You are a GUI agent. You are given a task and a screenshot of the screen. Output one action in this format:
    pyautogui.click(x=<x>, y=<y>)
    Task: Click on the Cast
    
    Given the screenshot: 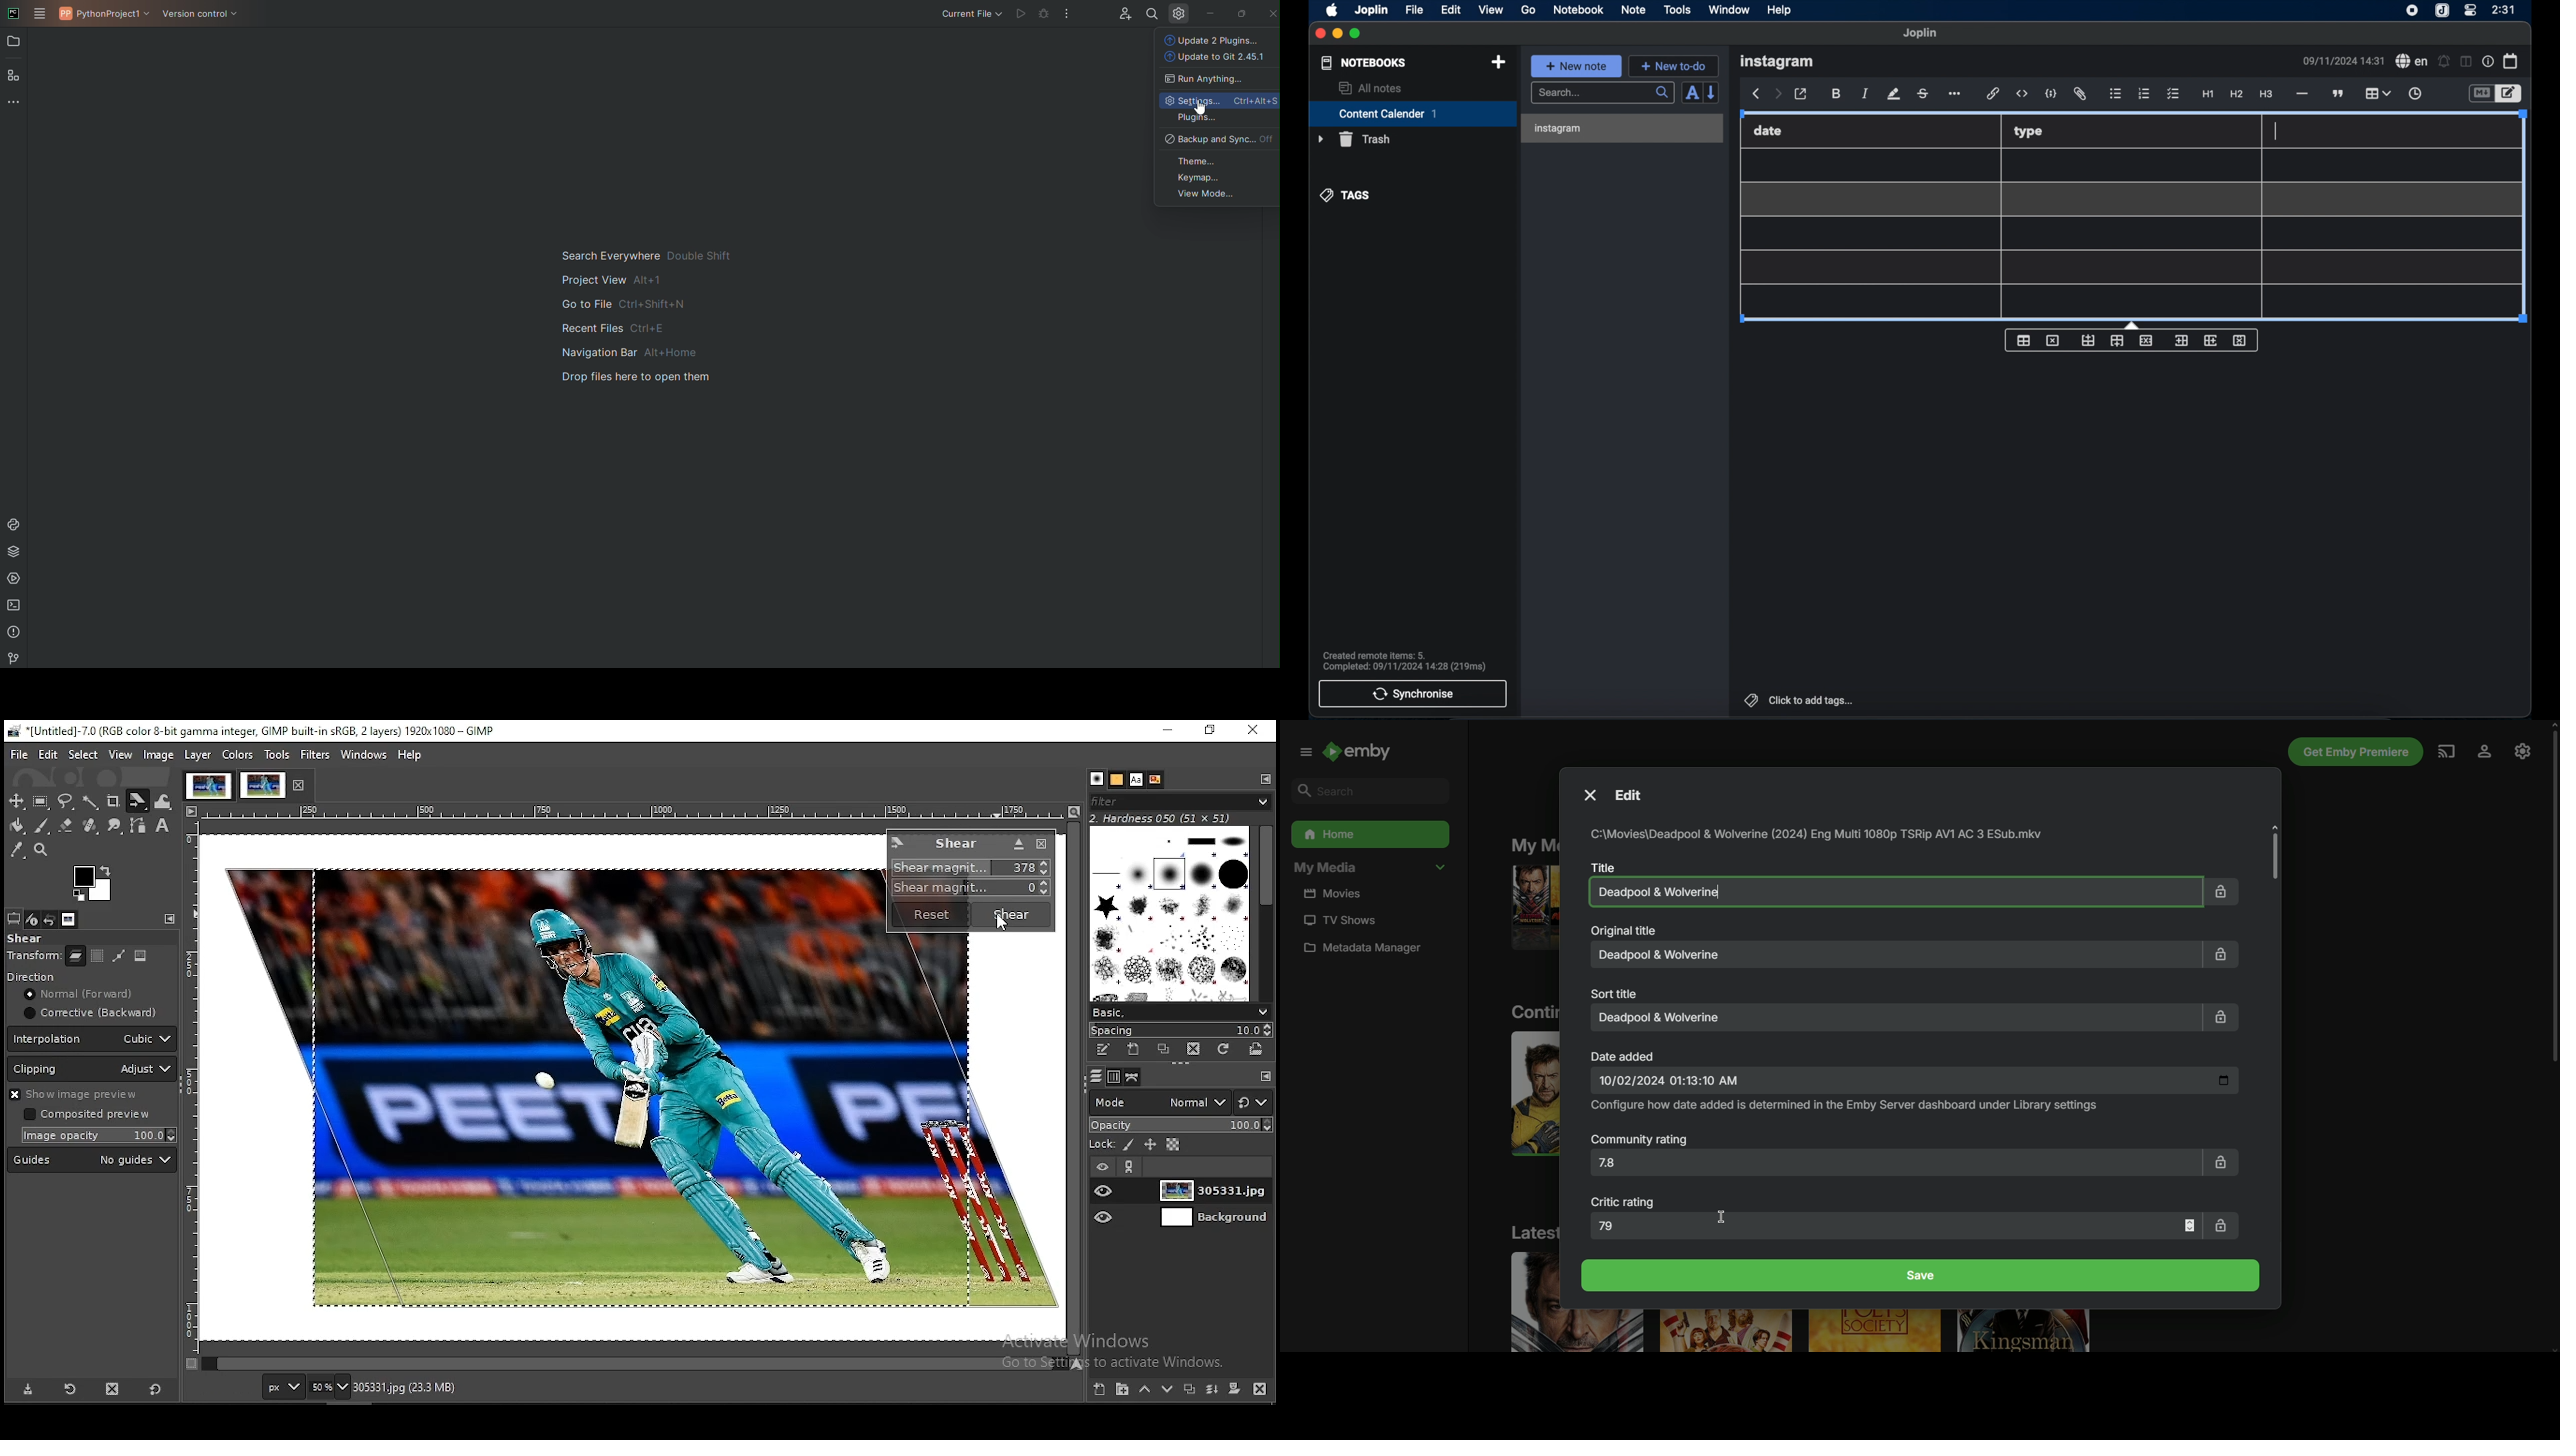 What is the action you would take?
    pyautogui.click(x=2445, y=751)
    